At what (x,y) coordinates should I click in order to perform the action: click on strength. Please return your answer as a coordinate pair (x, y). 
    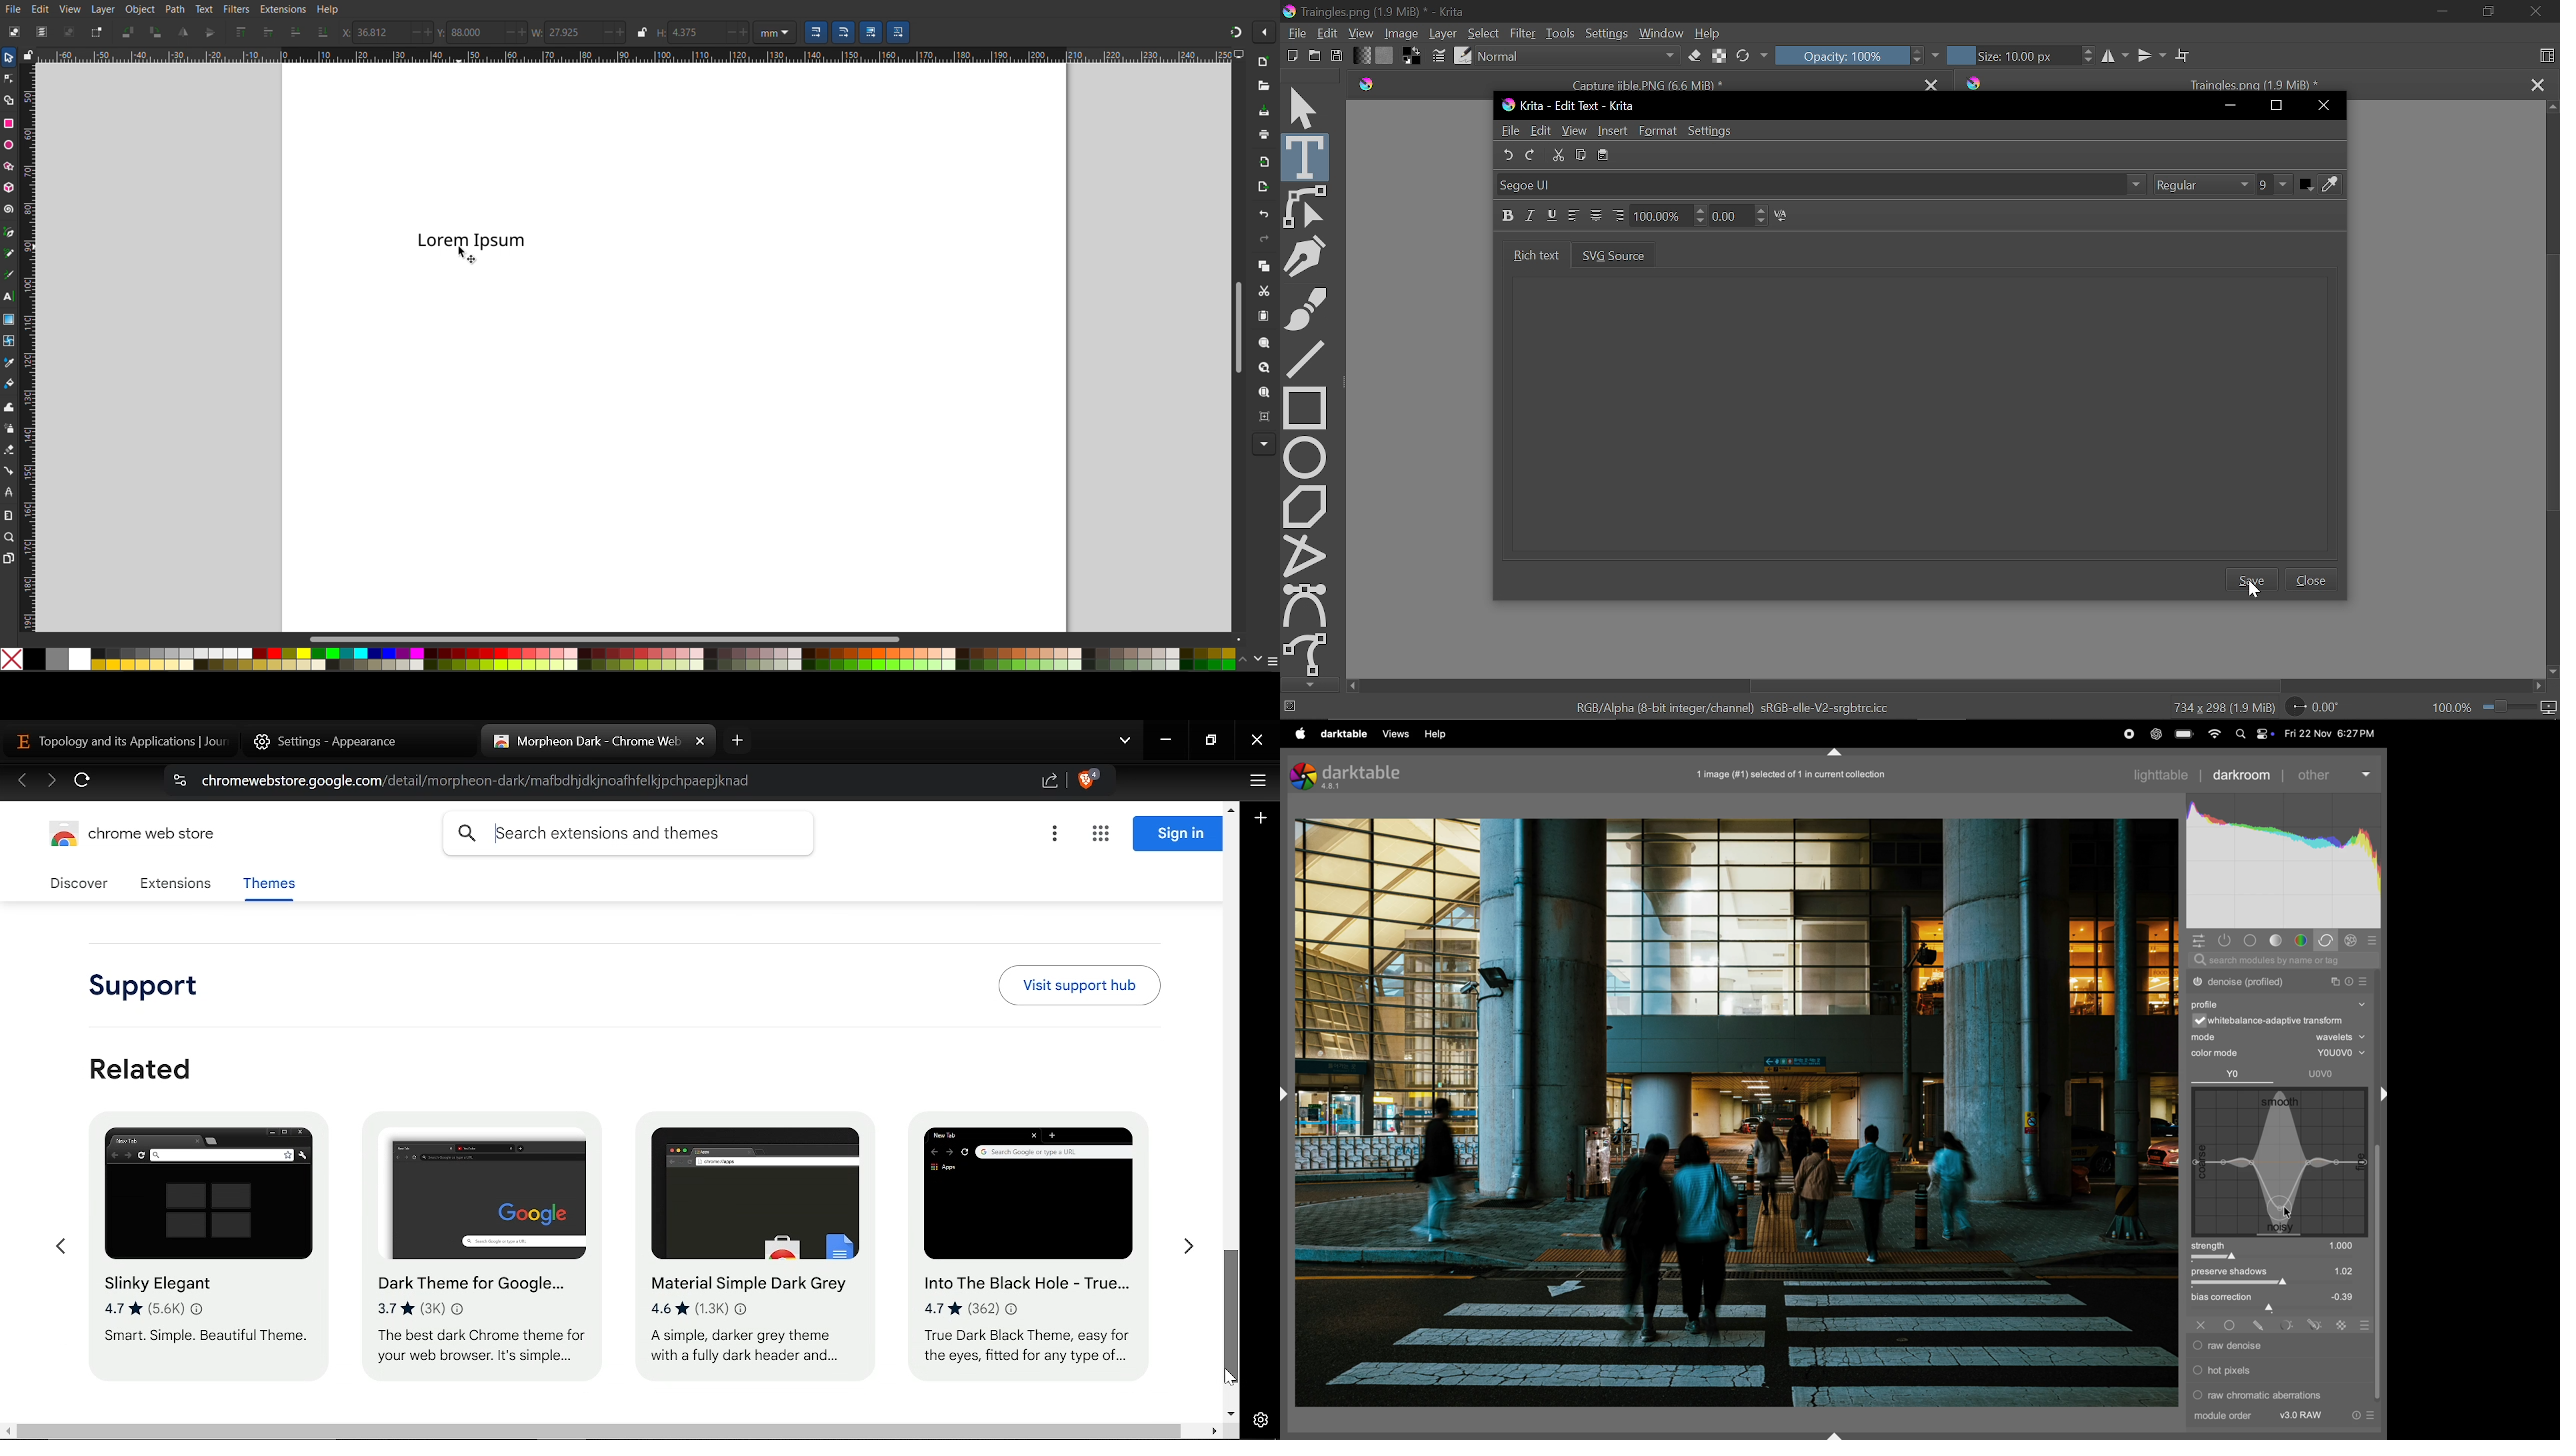
    Looking at the image, I should click on (2281, 1251).